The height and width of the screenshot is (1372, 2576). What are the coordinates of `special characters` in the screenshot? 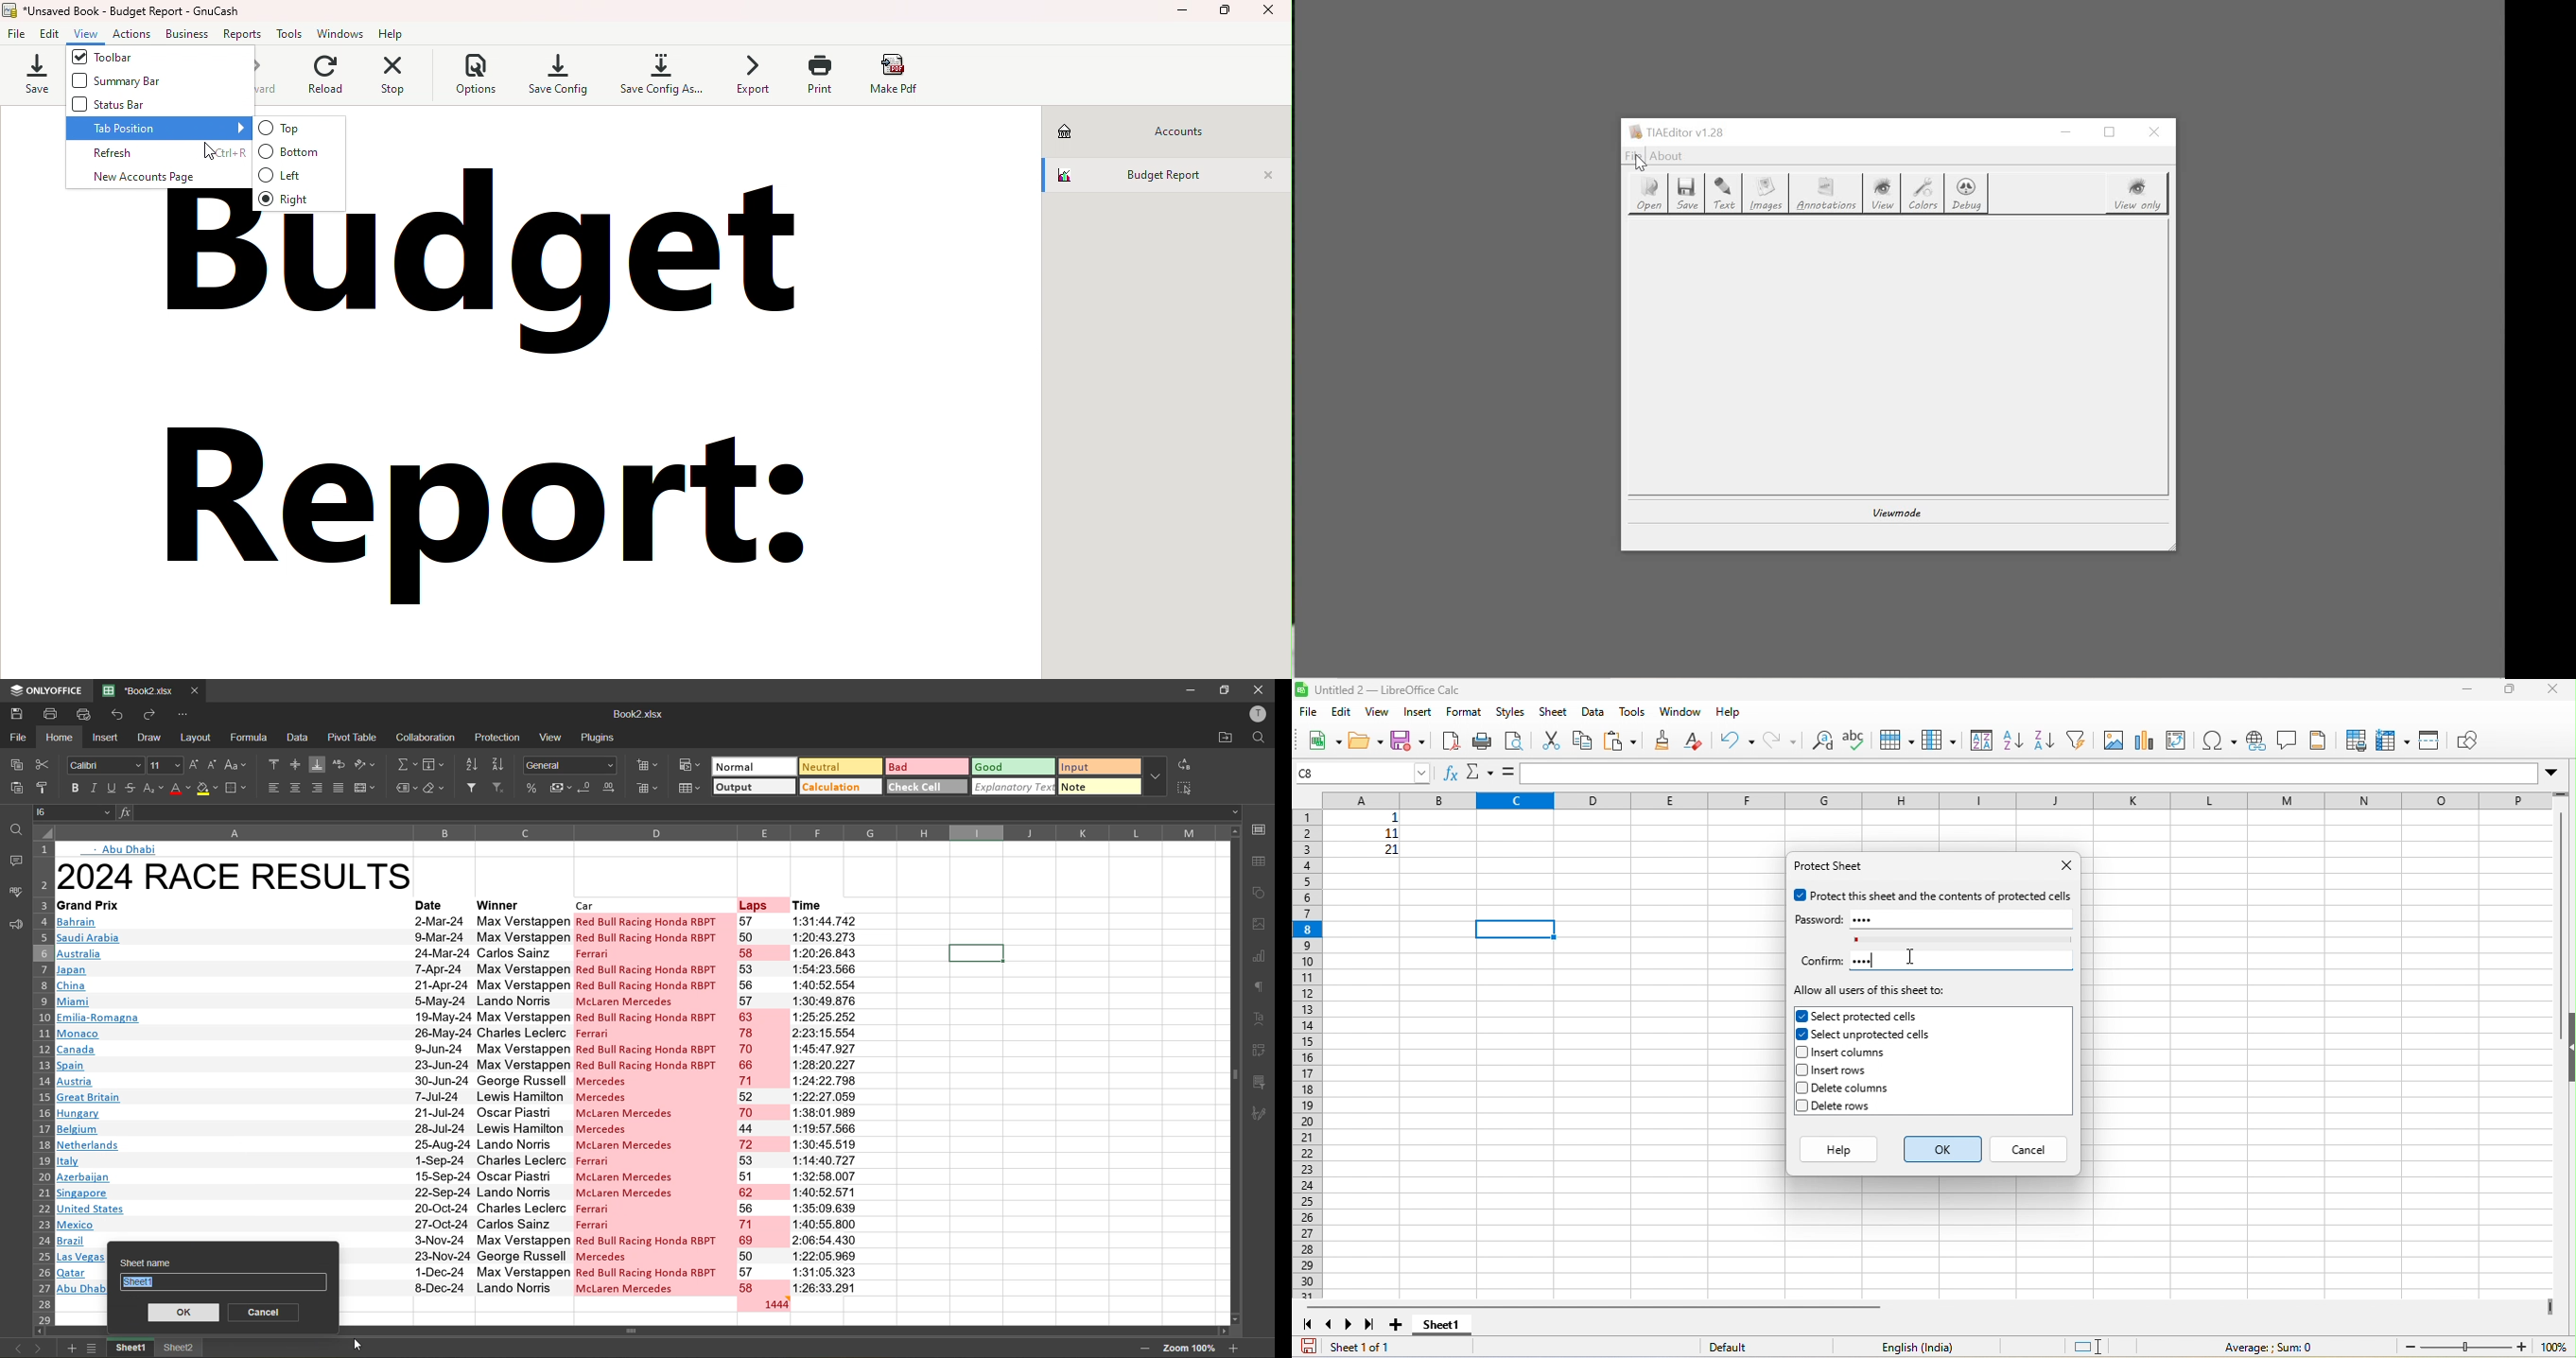 It's located at (2221, 739).